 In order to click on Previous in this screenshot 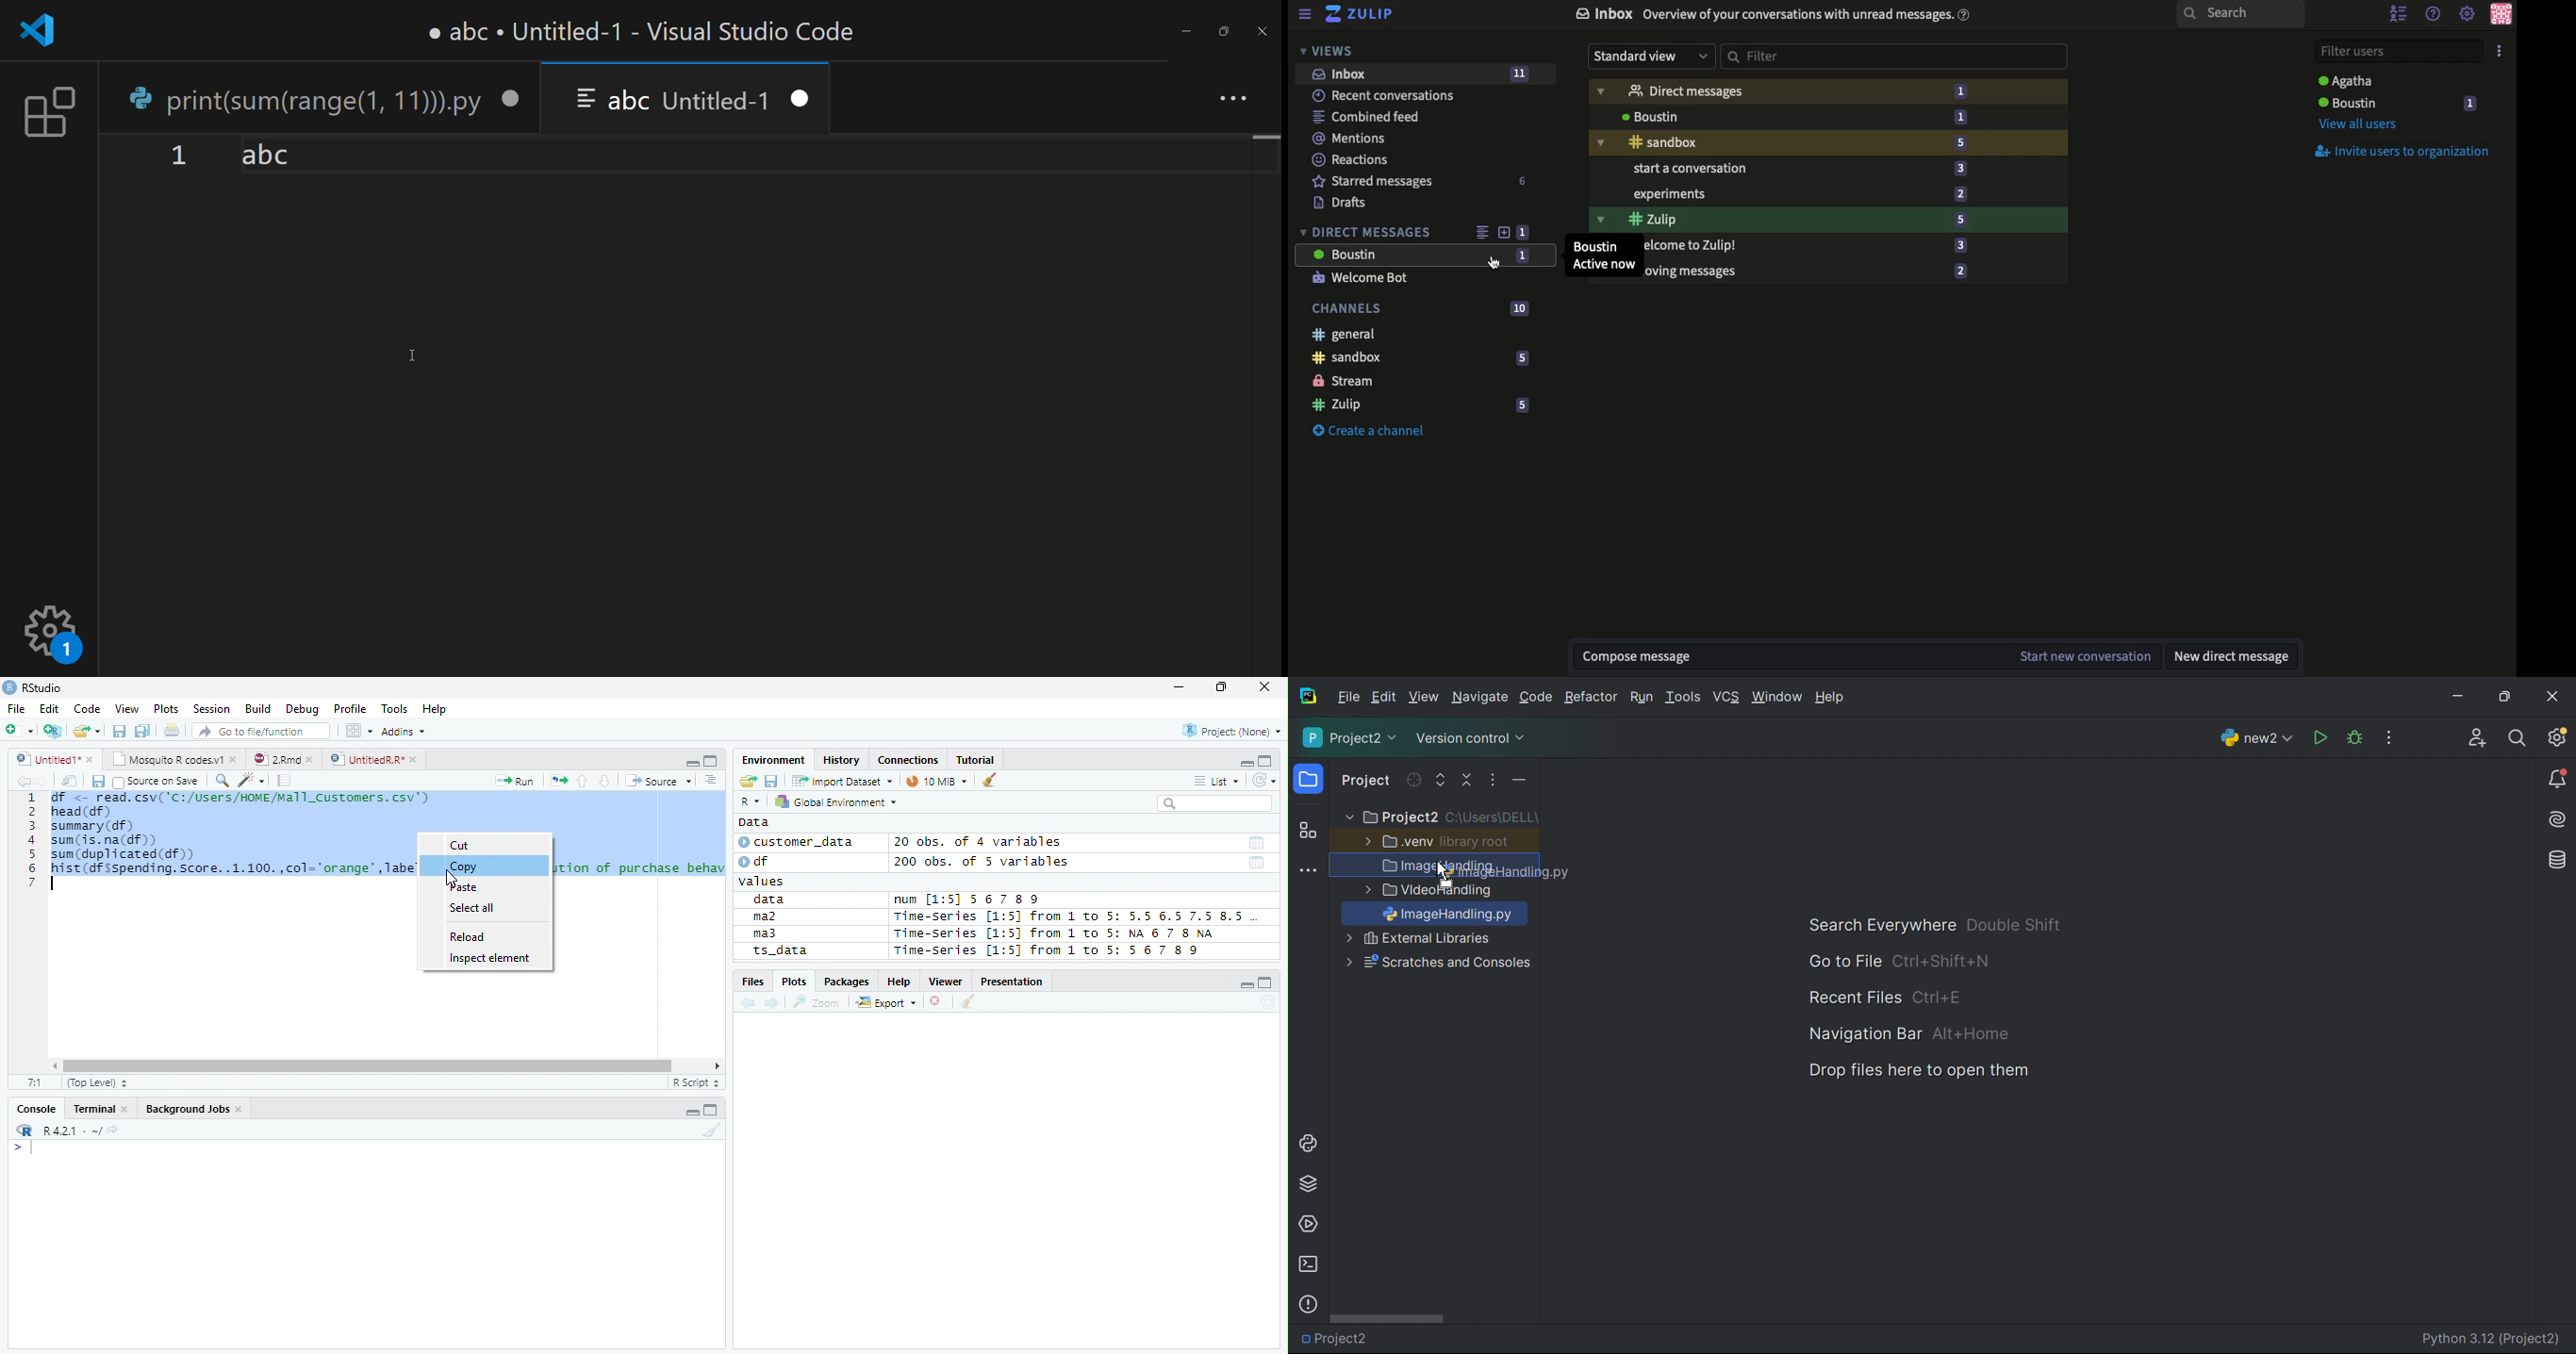, I will do `click(751, 1003)`.